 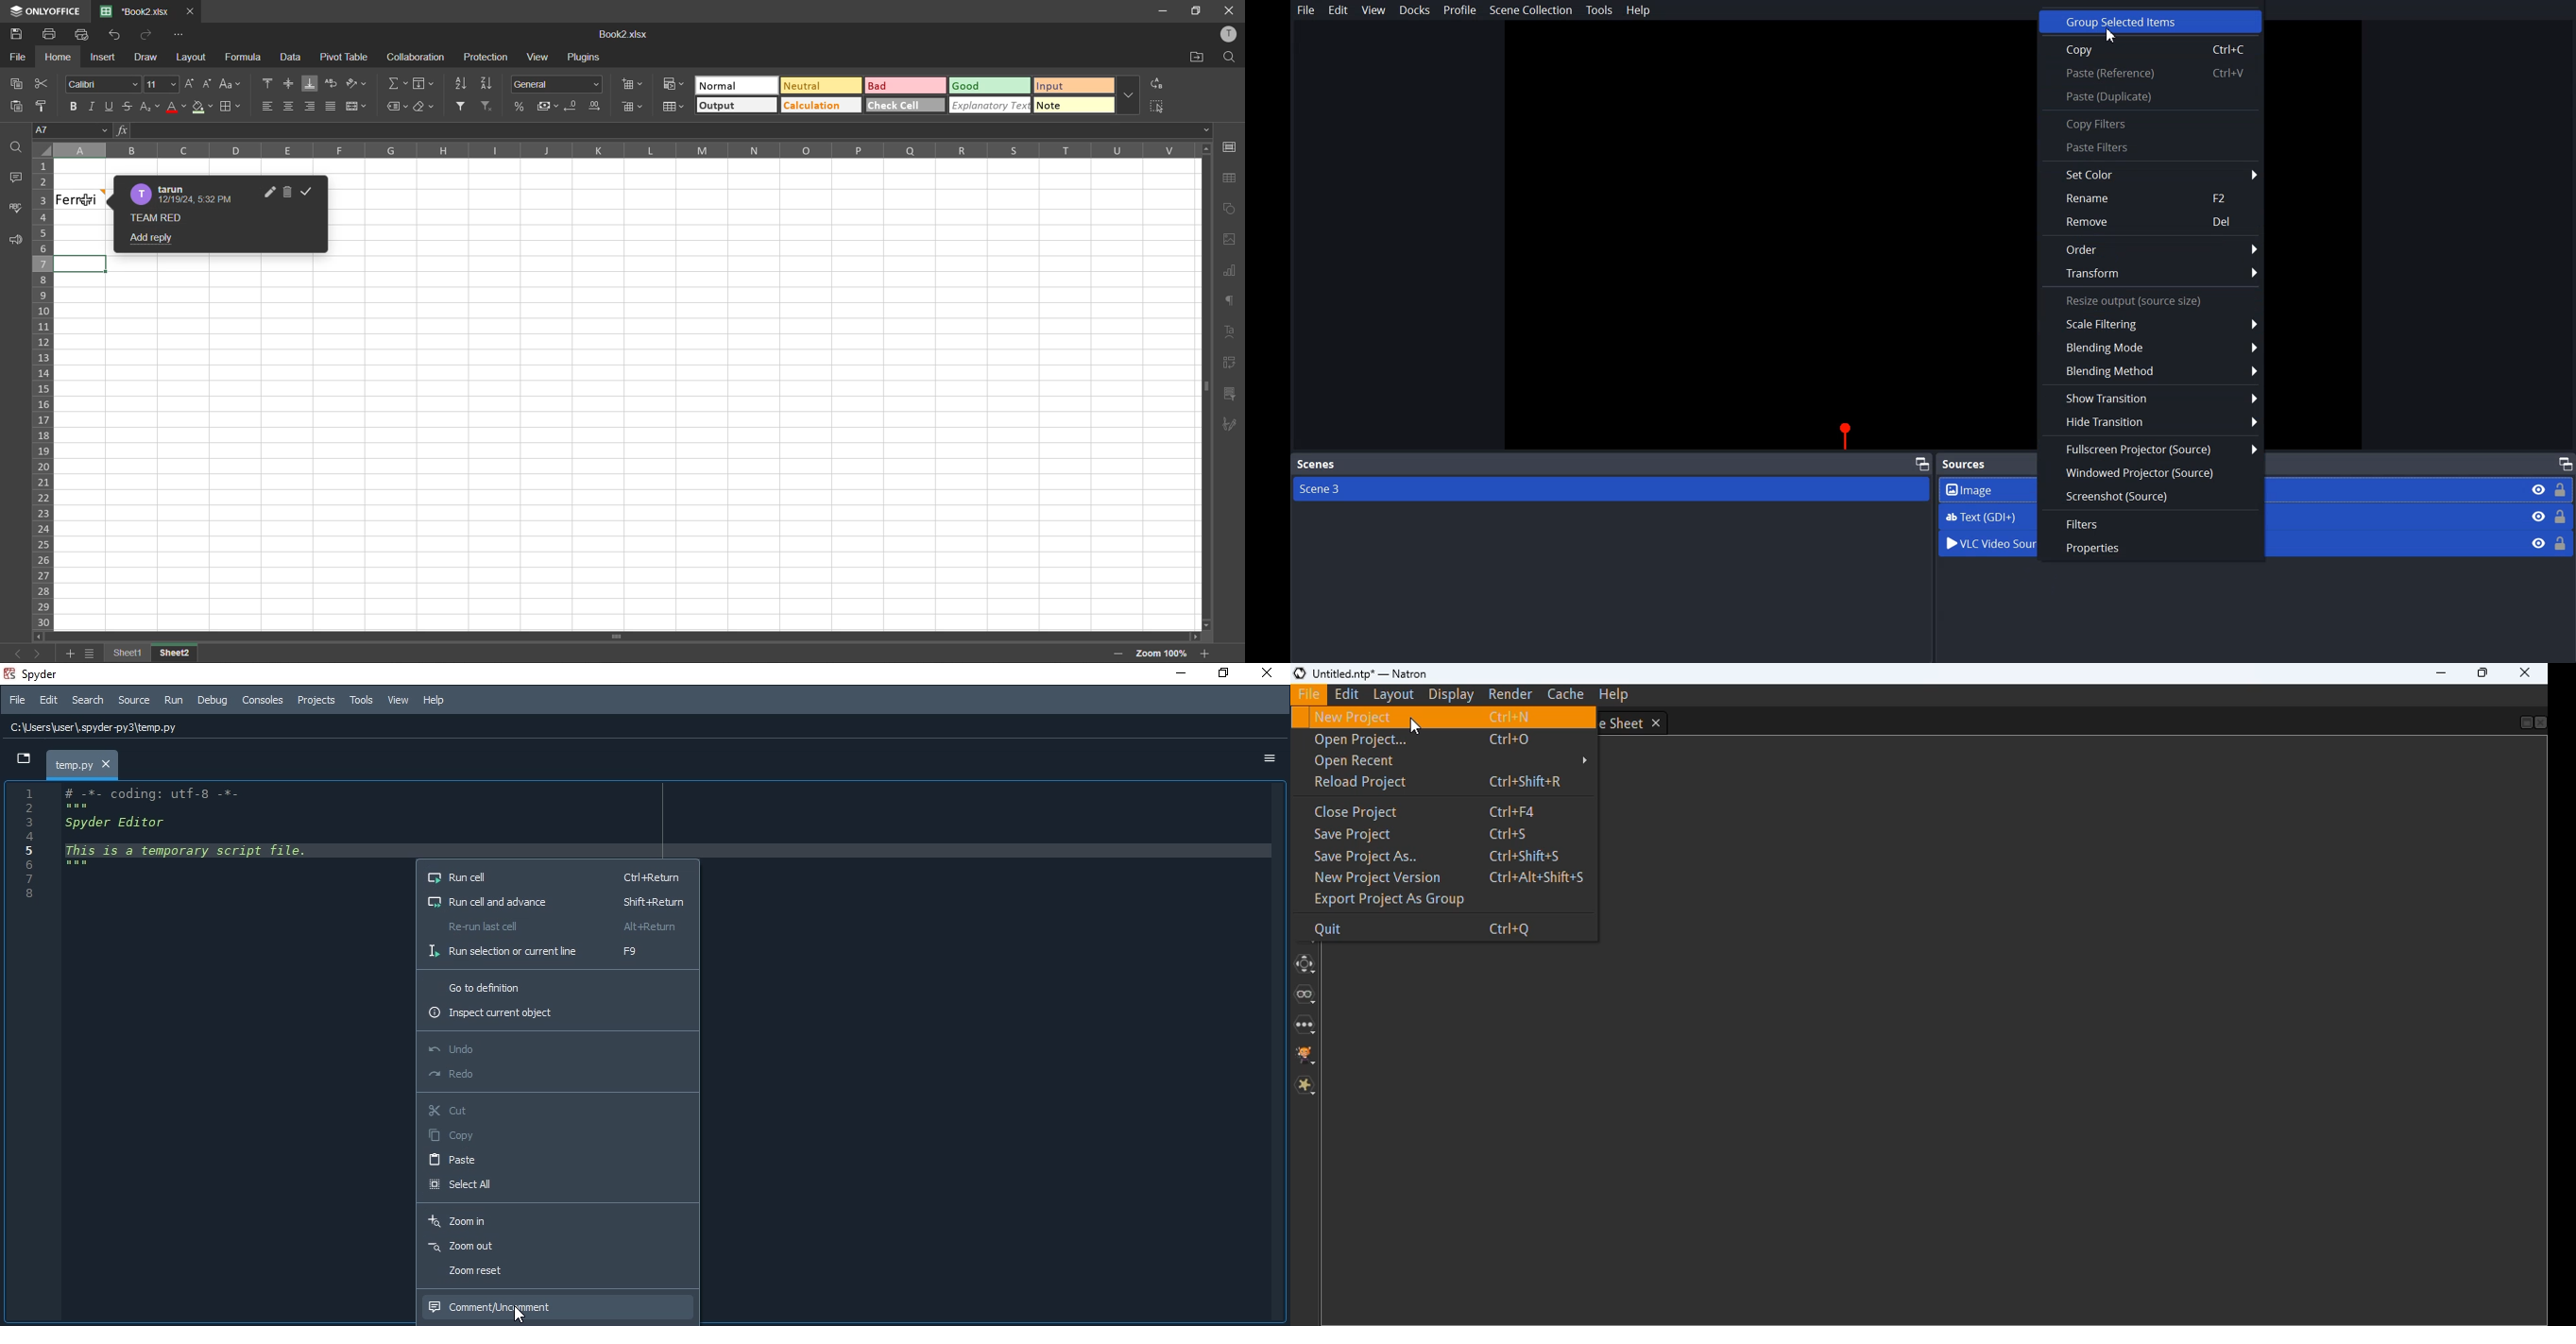 I want to click on minimize, so click(x=1165, y=11).